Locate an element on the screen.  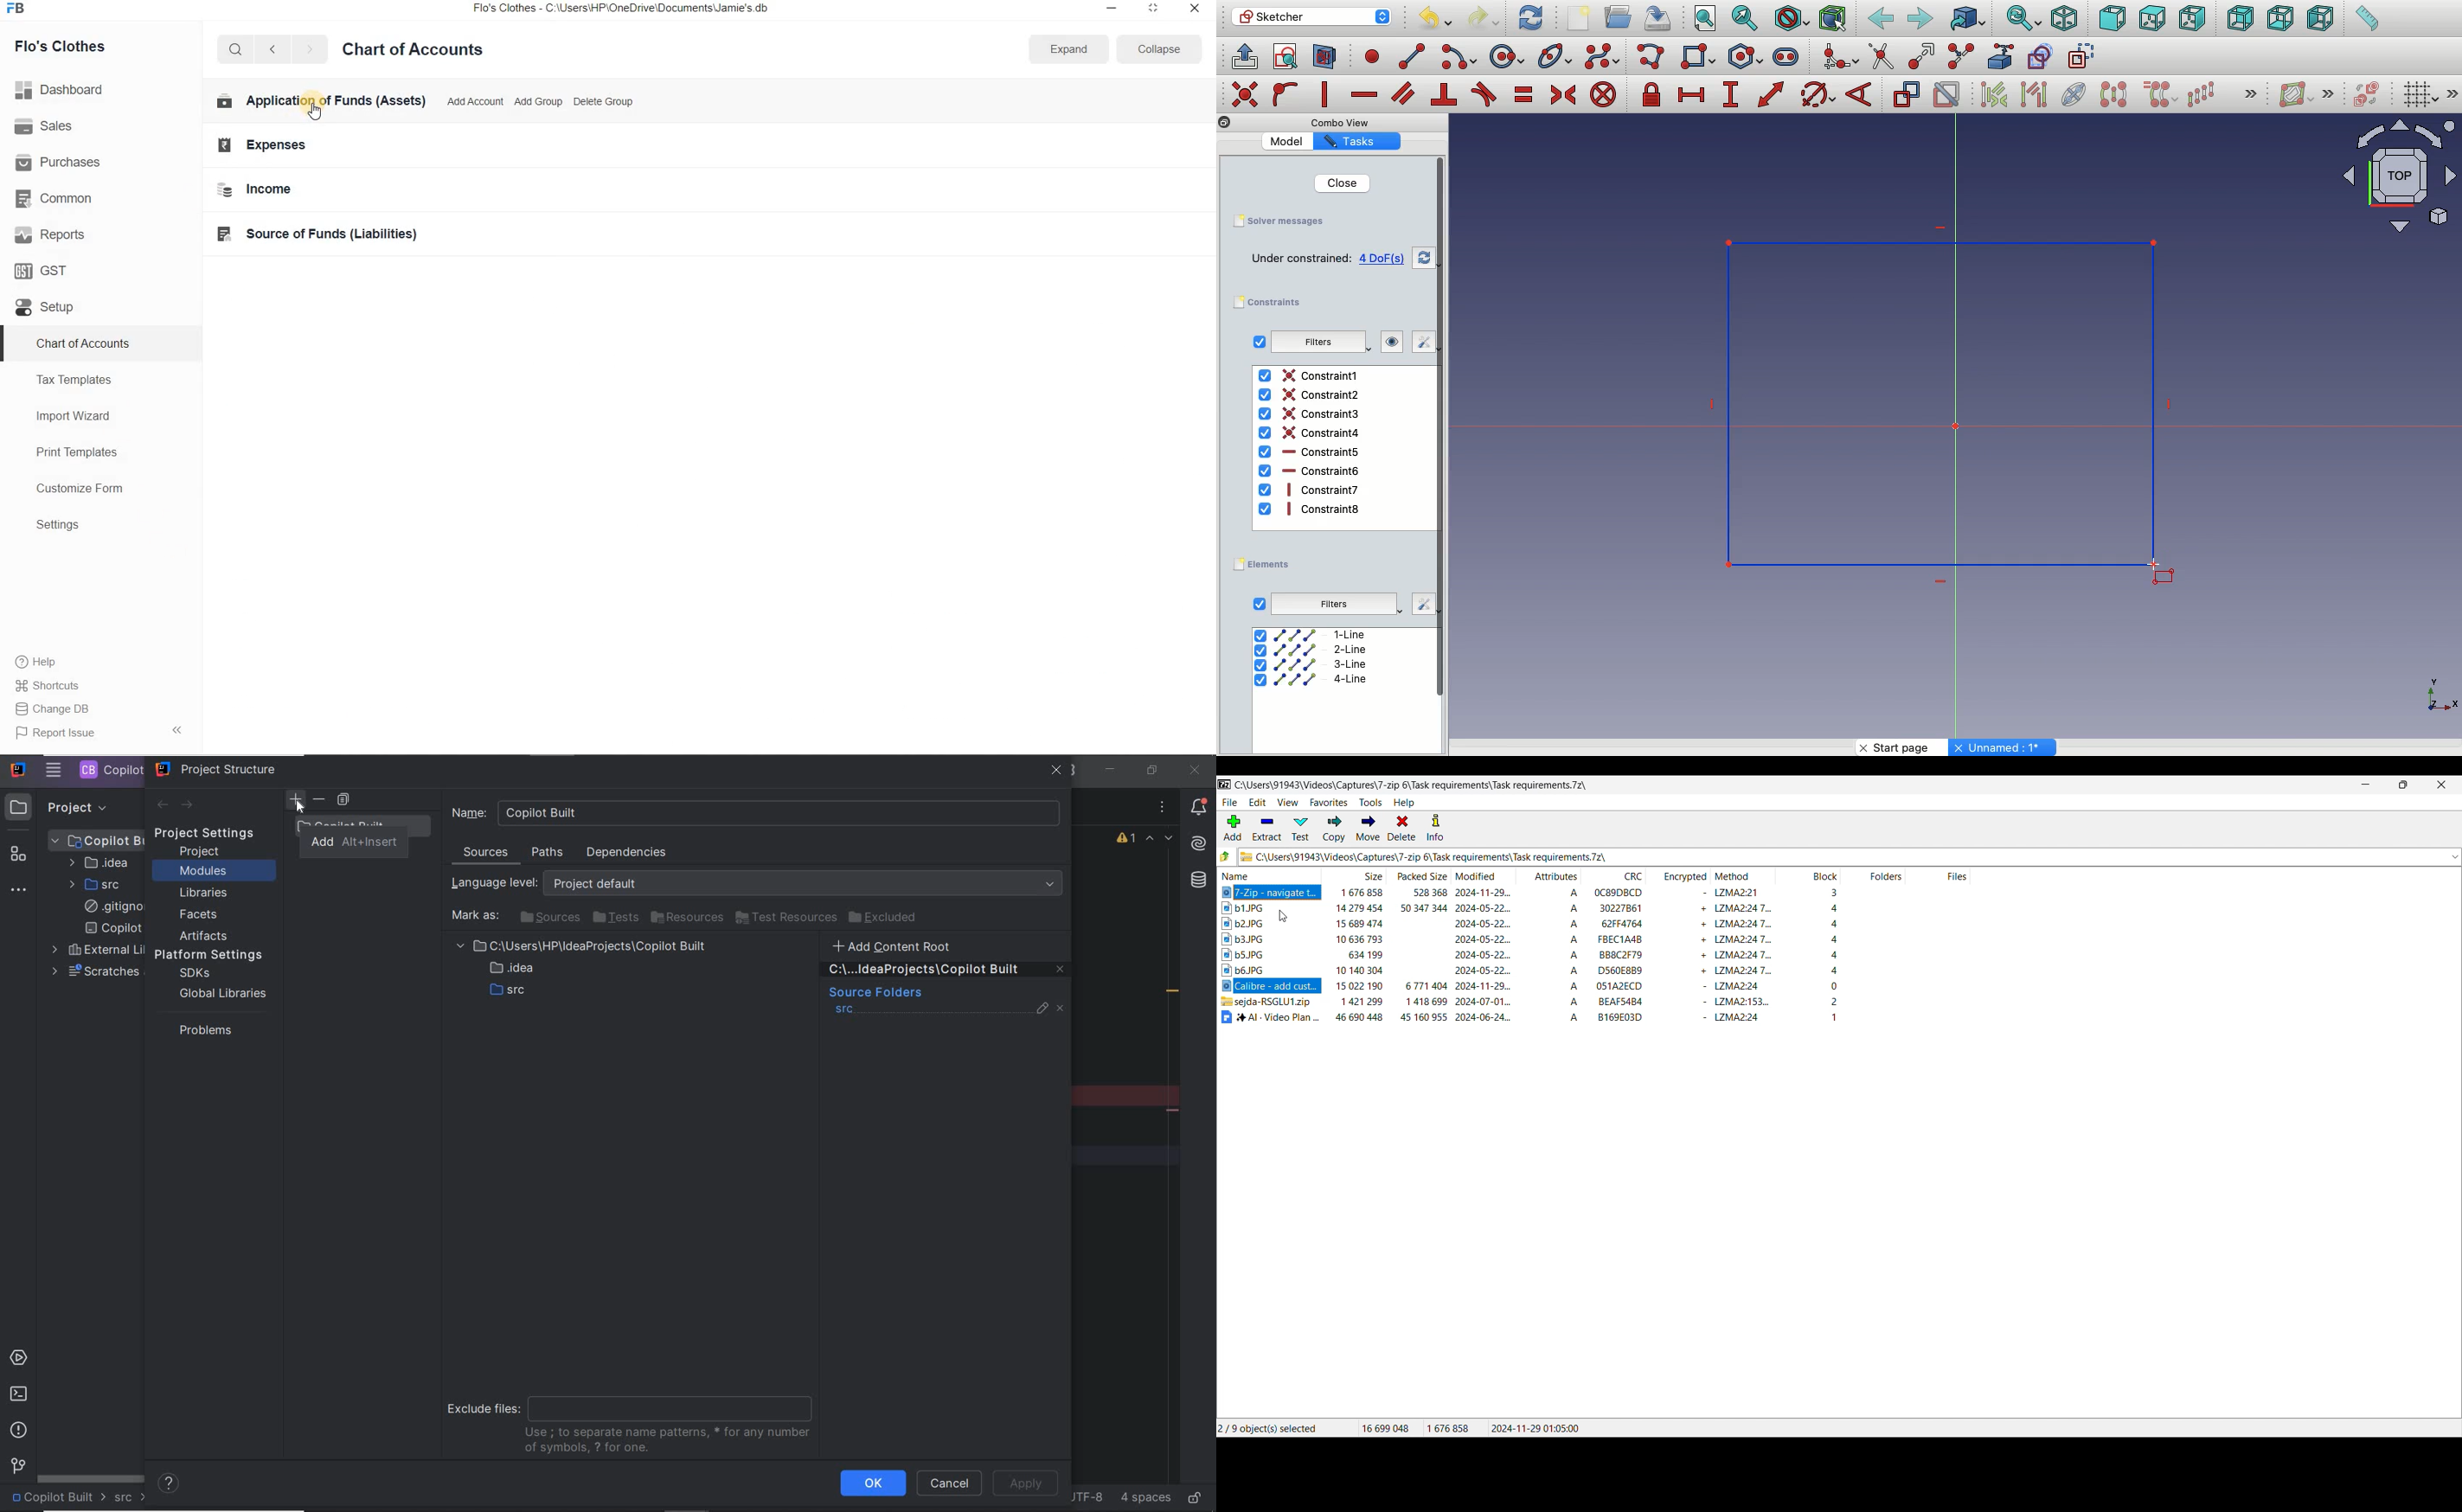
edit is located at coordinates (1422, 604).